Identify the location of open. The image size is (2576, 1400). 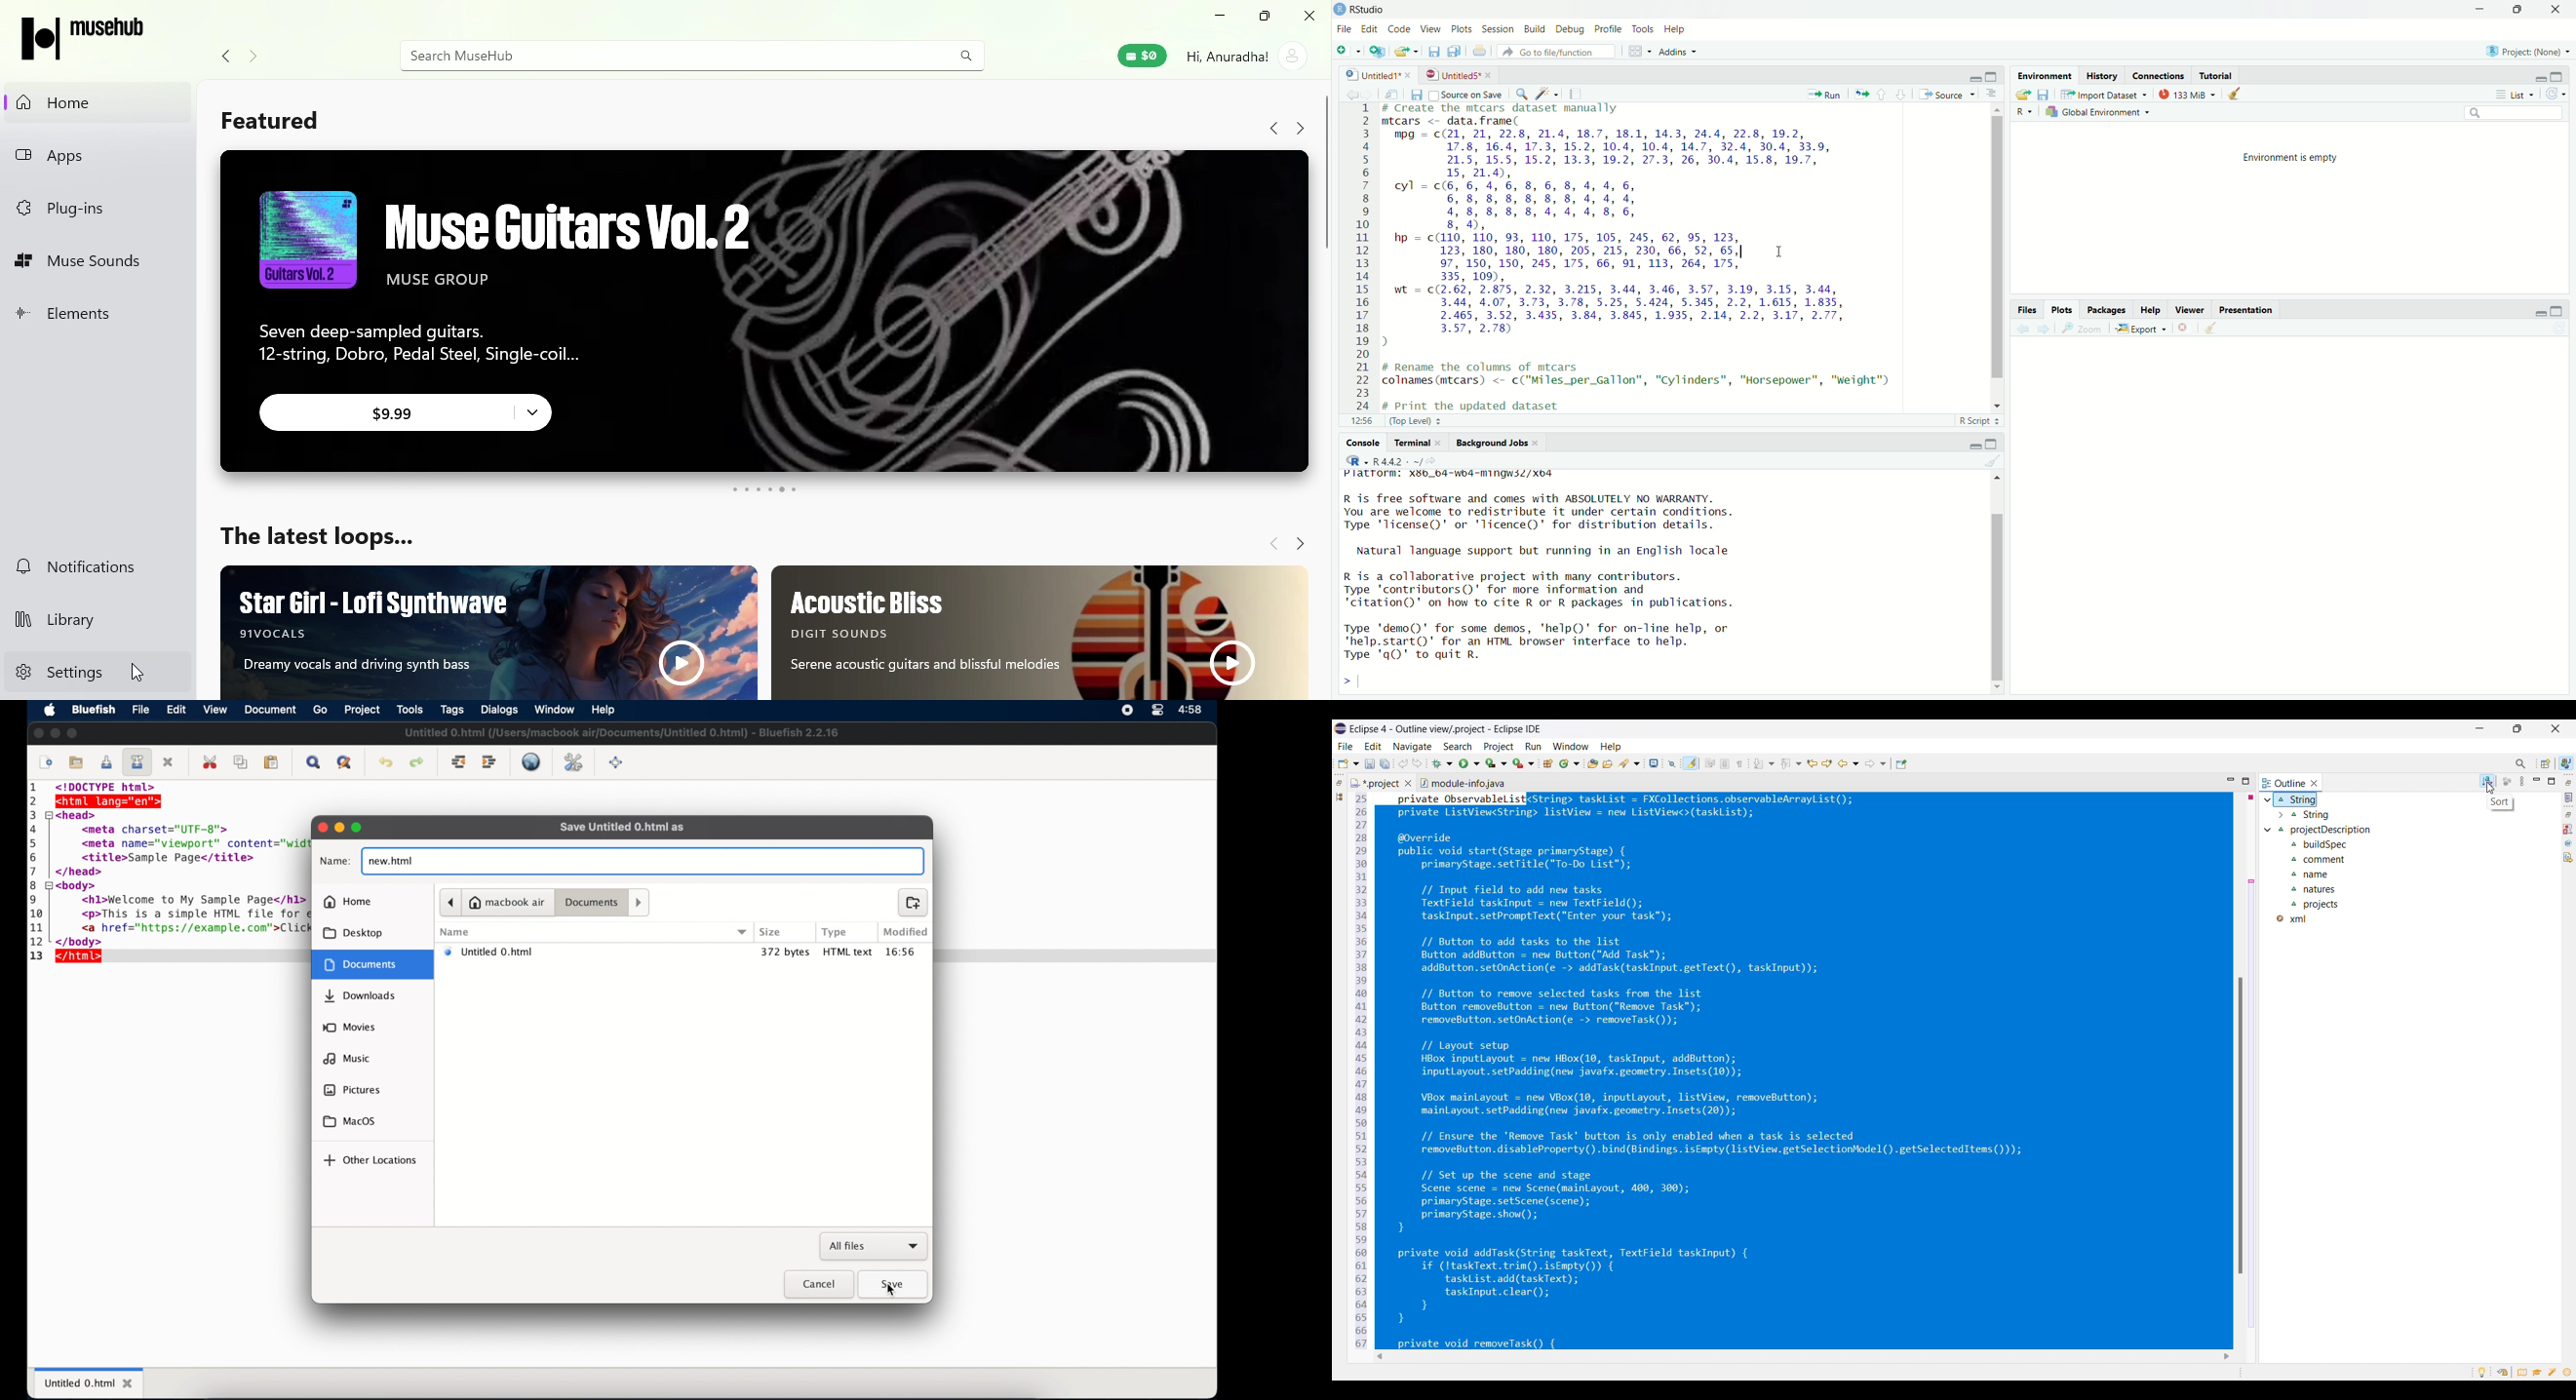
(77, 763).